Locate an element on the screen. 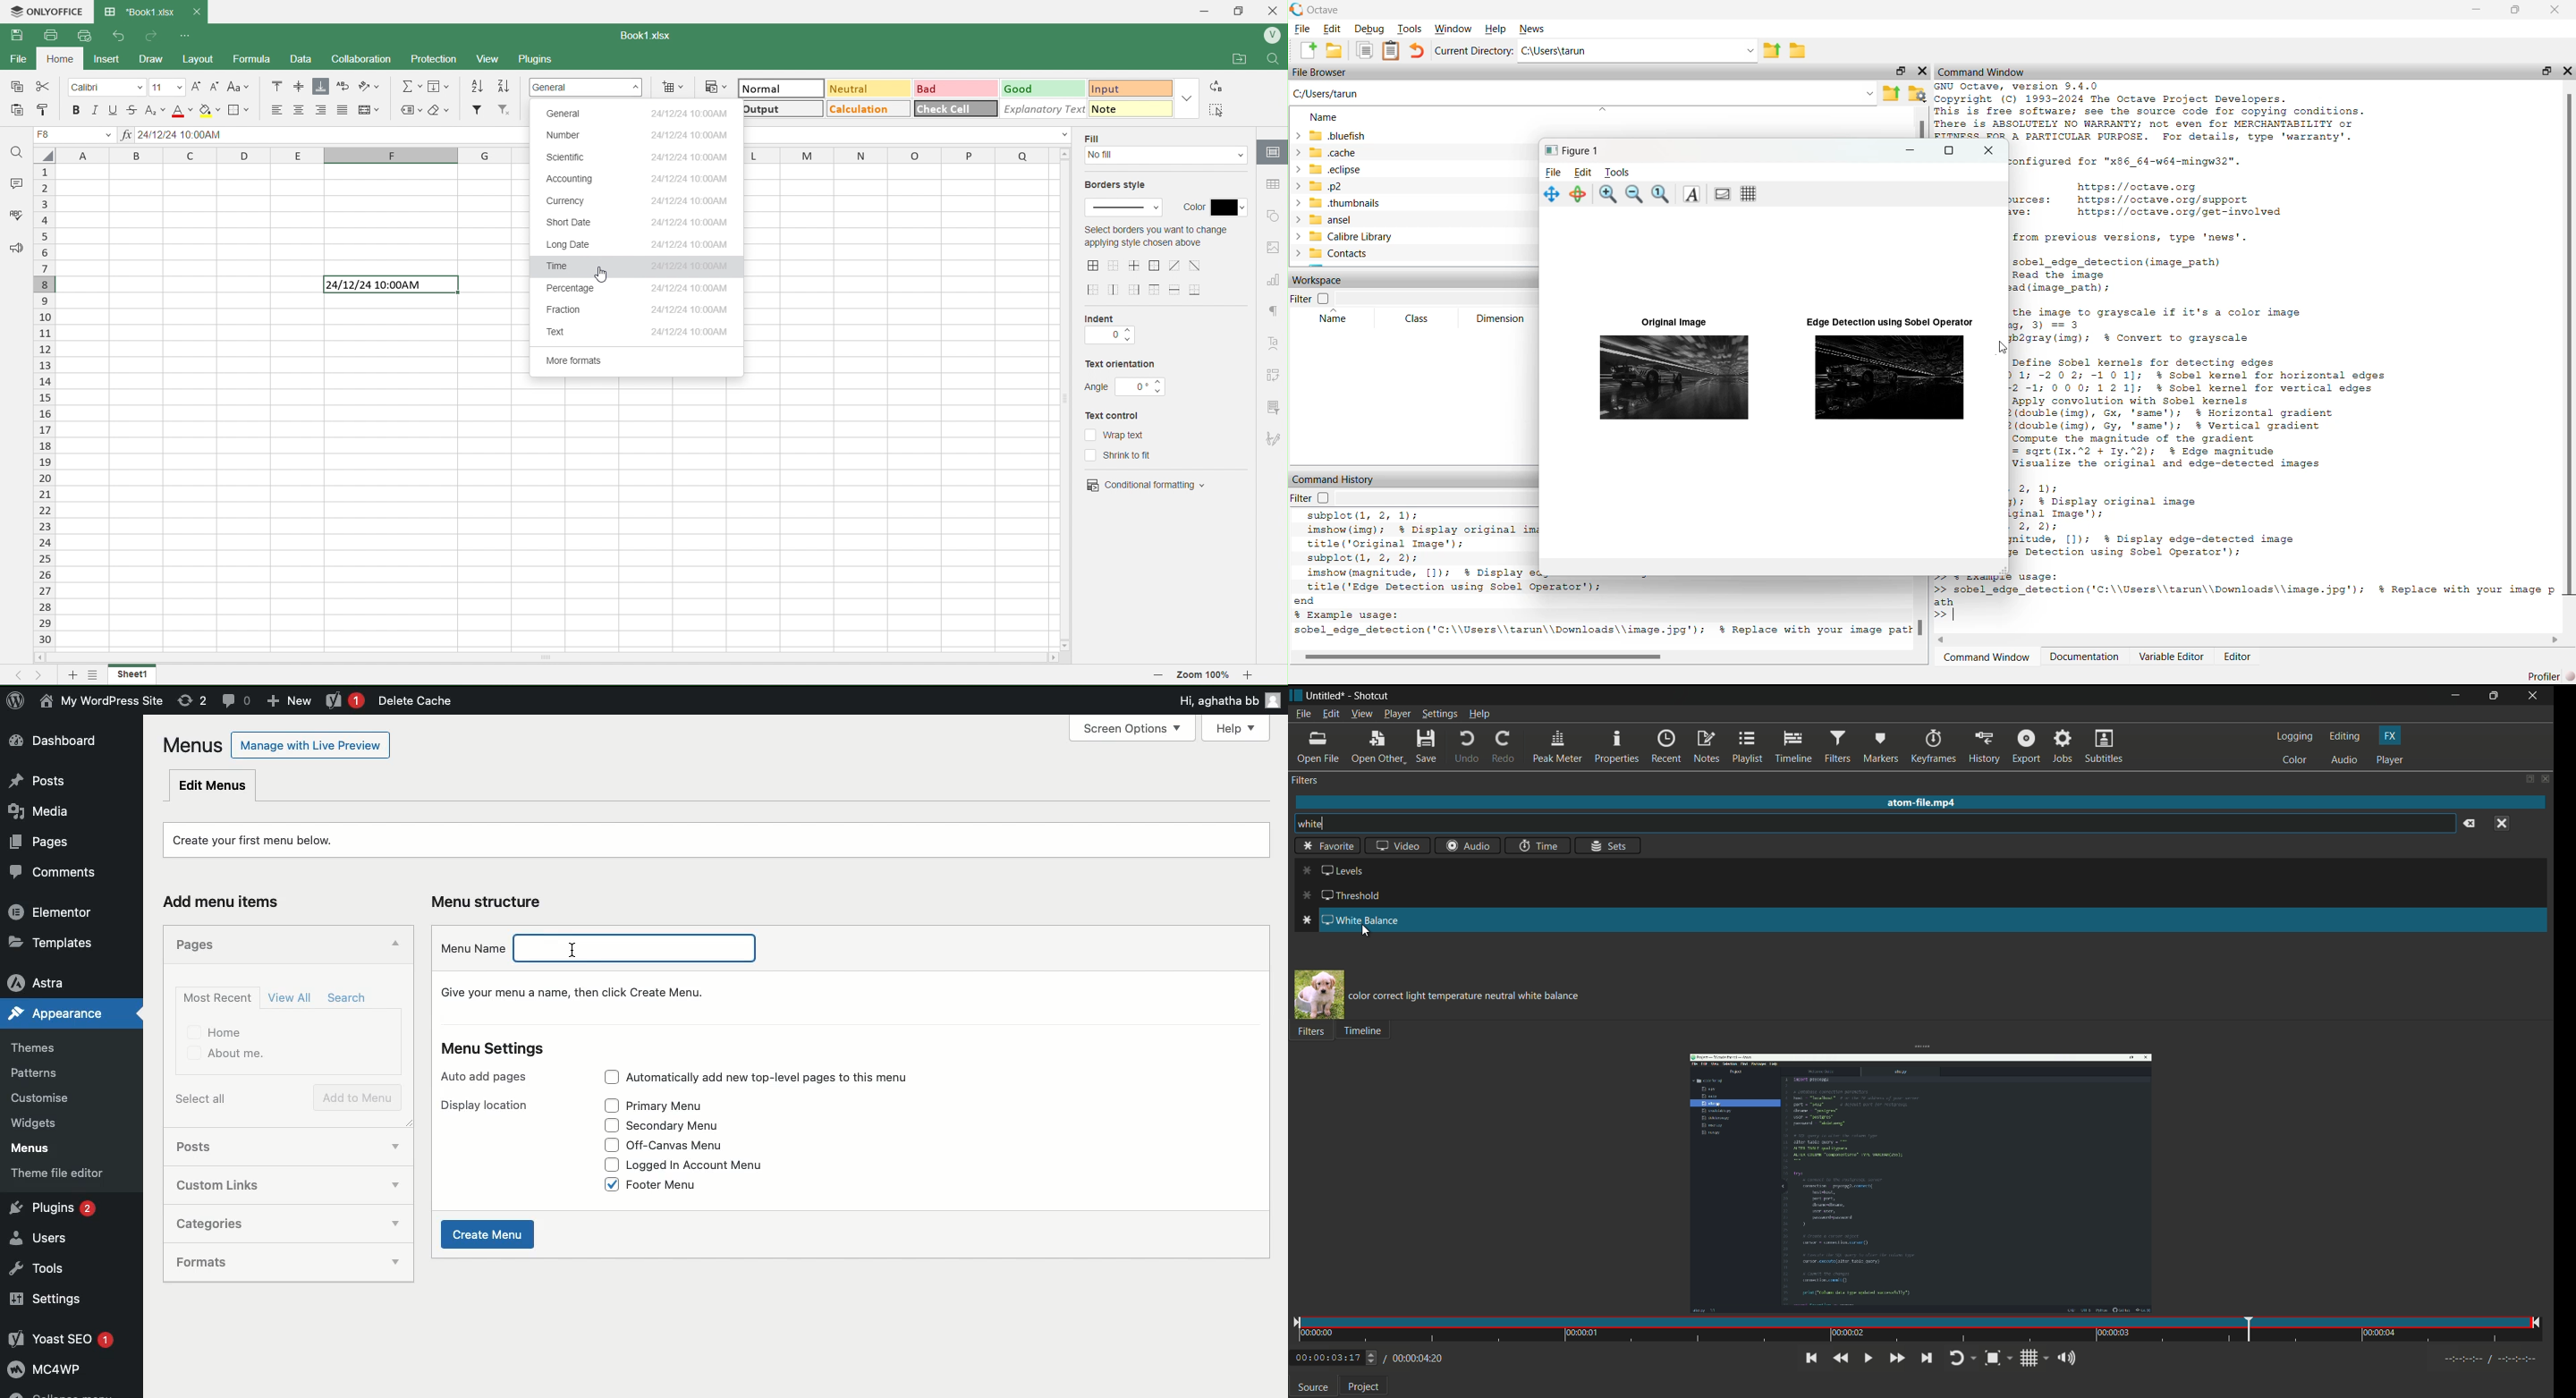 The height and width of the screenshot is (1400, 2576). horizontal scroll bar is located at coordinates (2253, 641).